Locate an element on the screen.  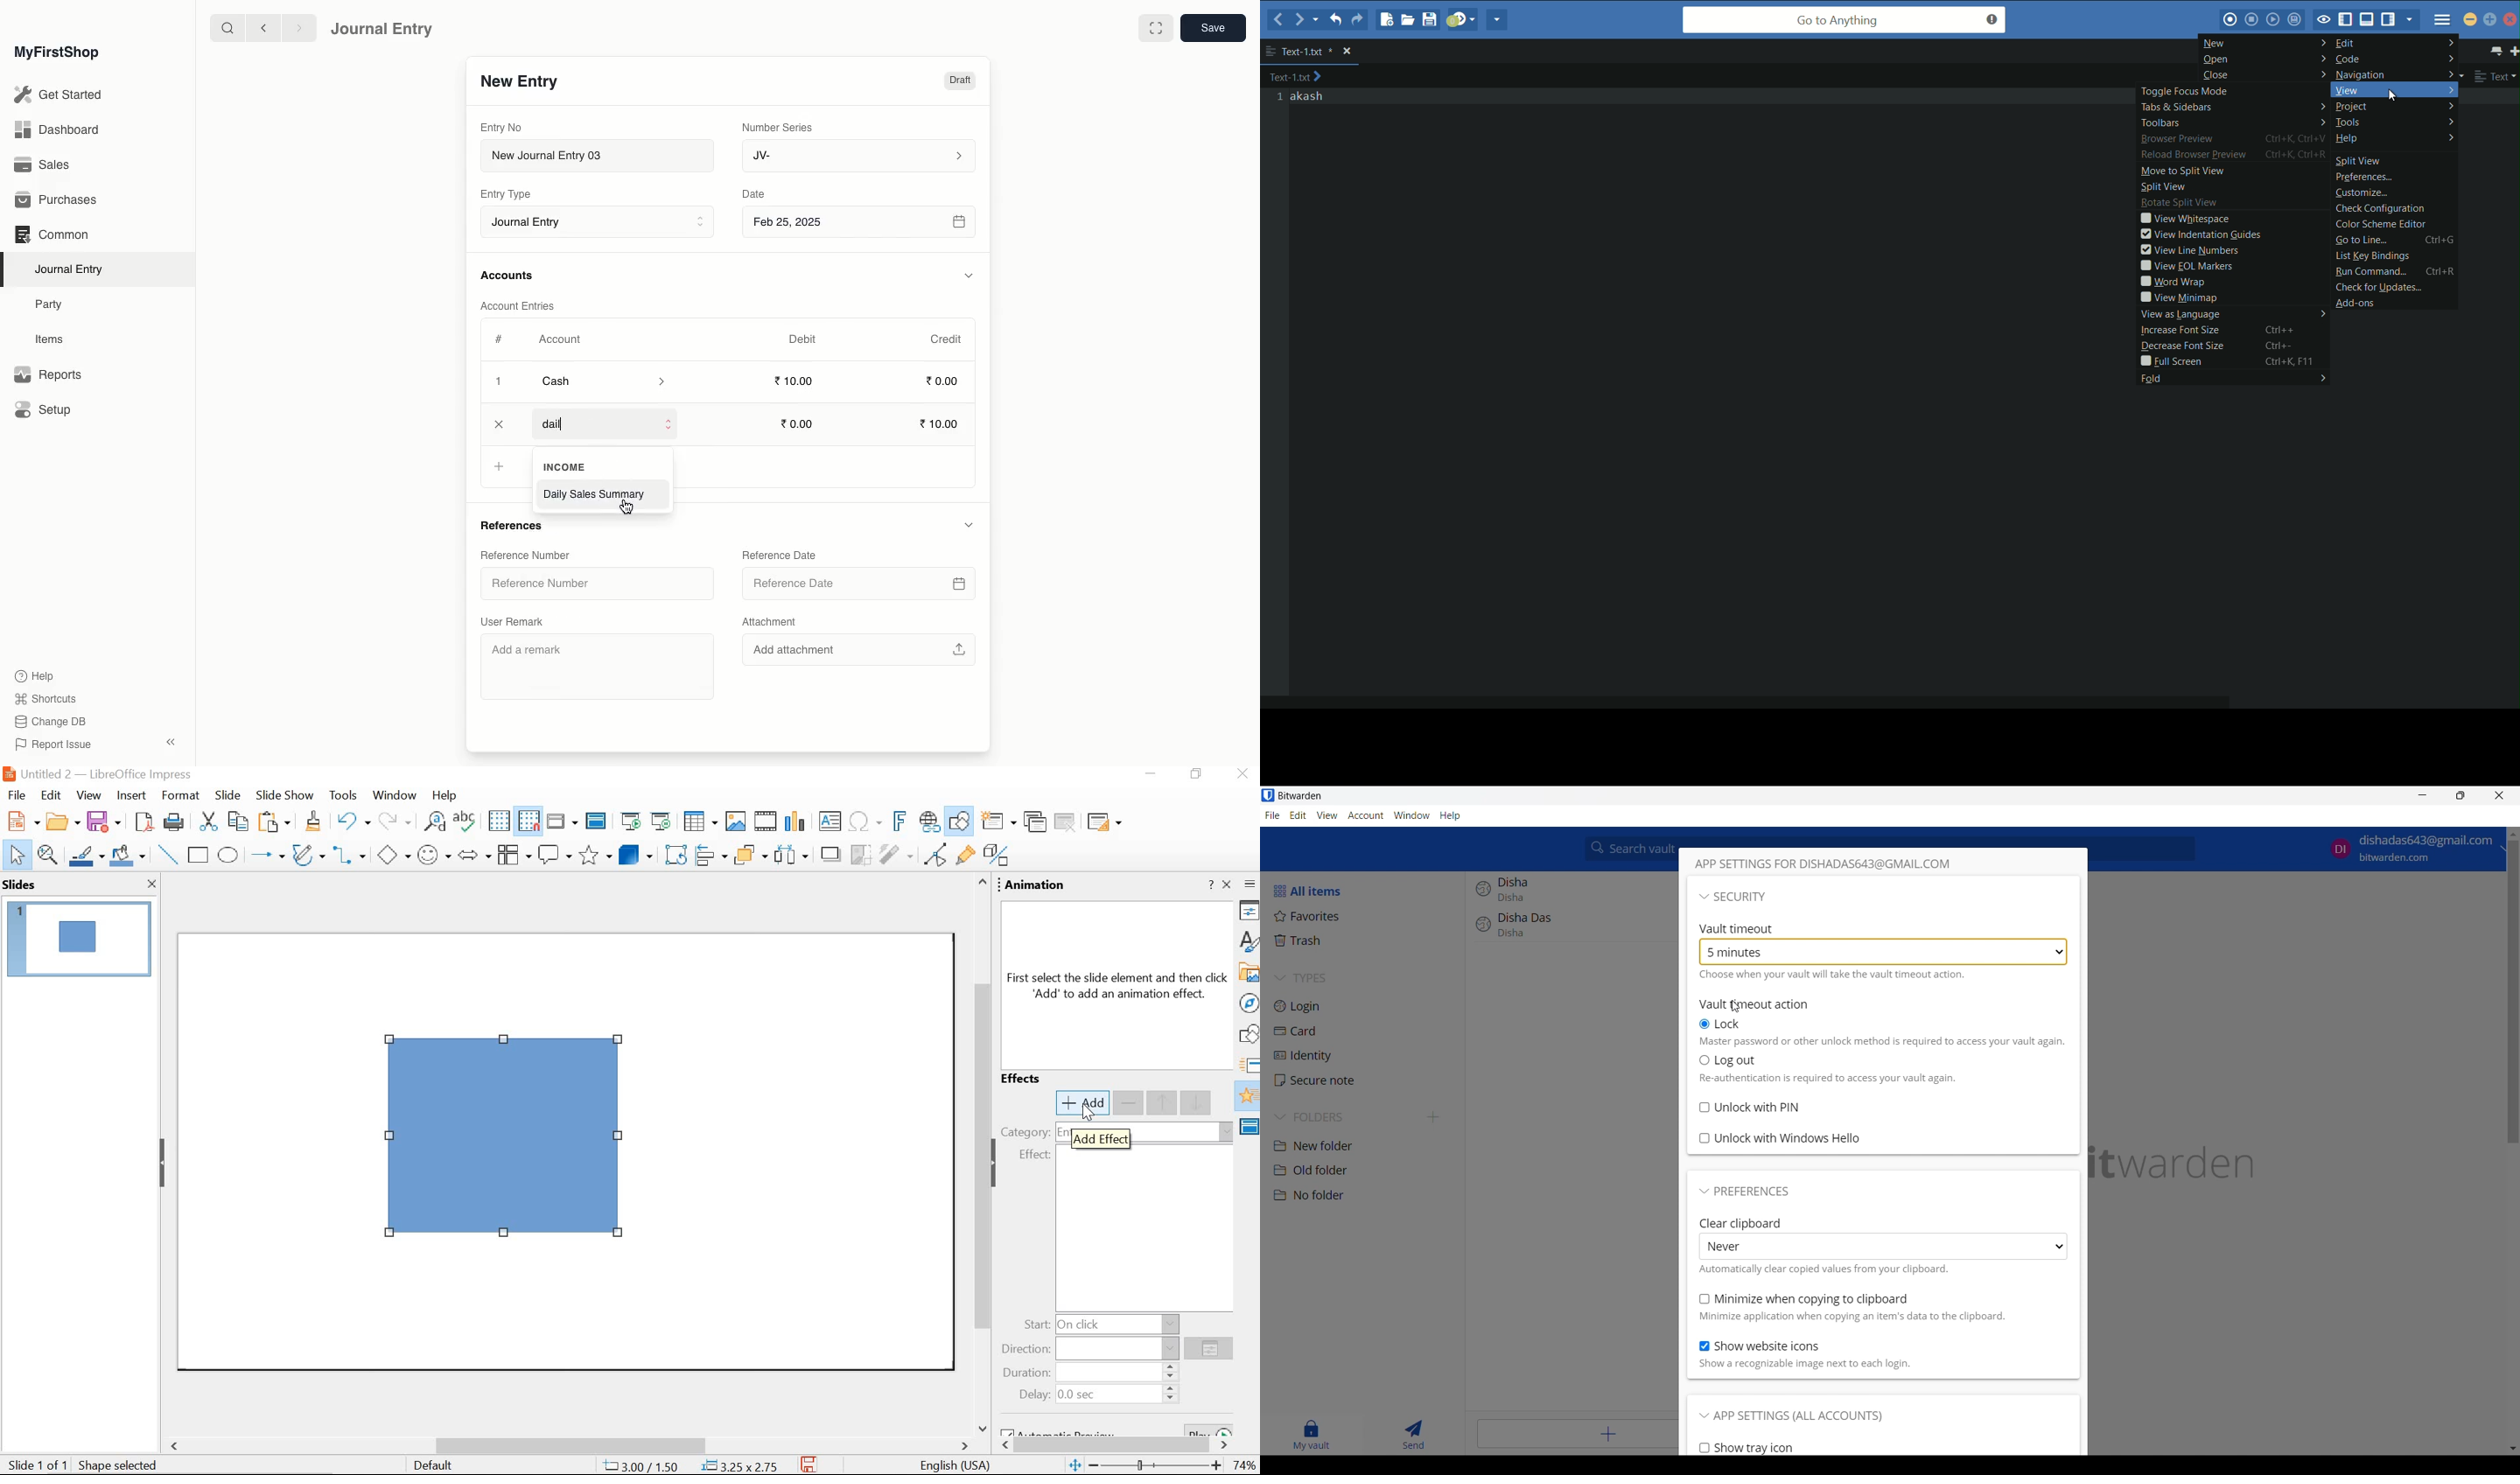
arrange is located at coordinates (753, 853).